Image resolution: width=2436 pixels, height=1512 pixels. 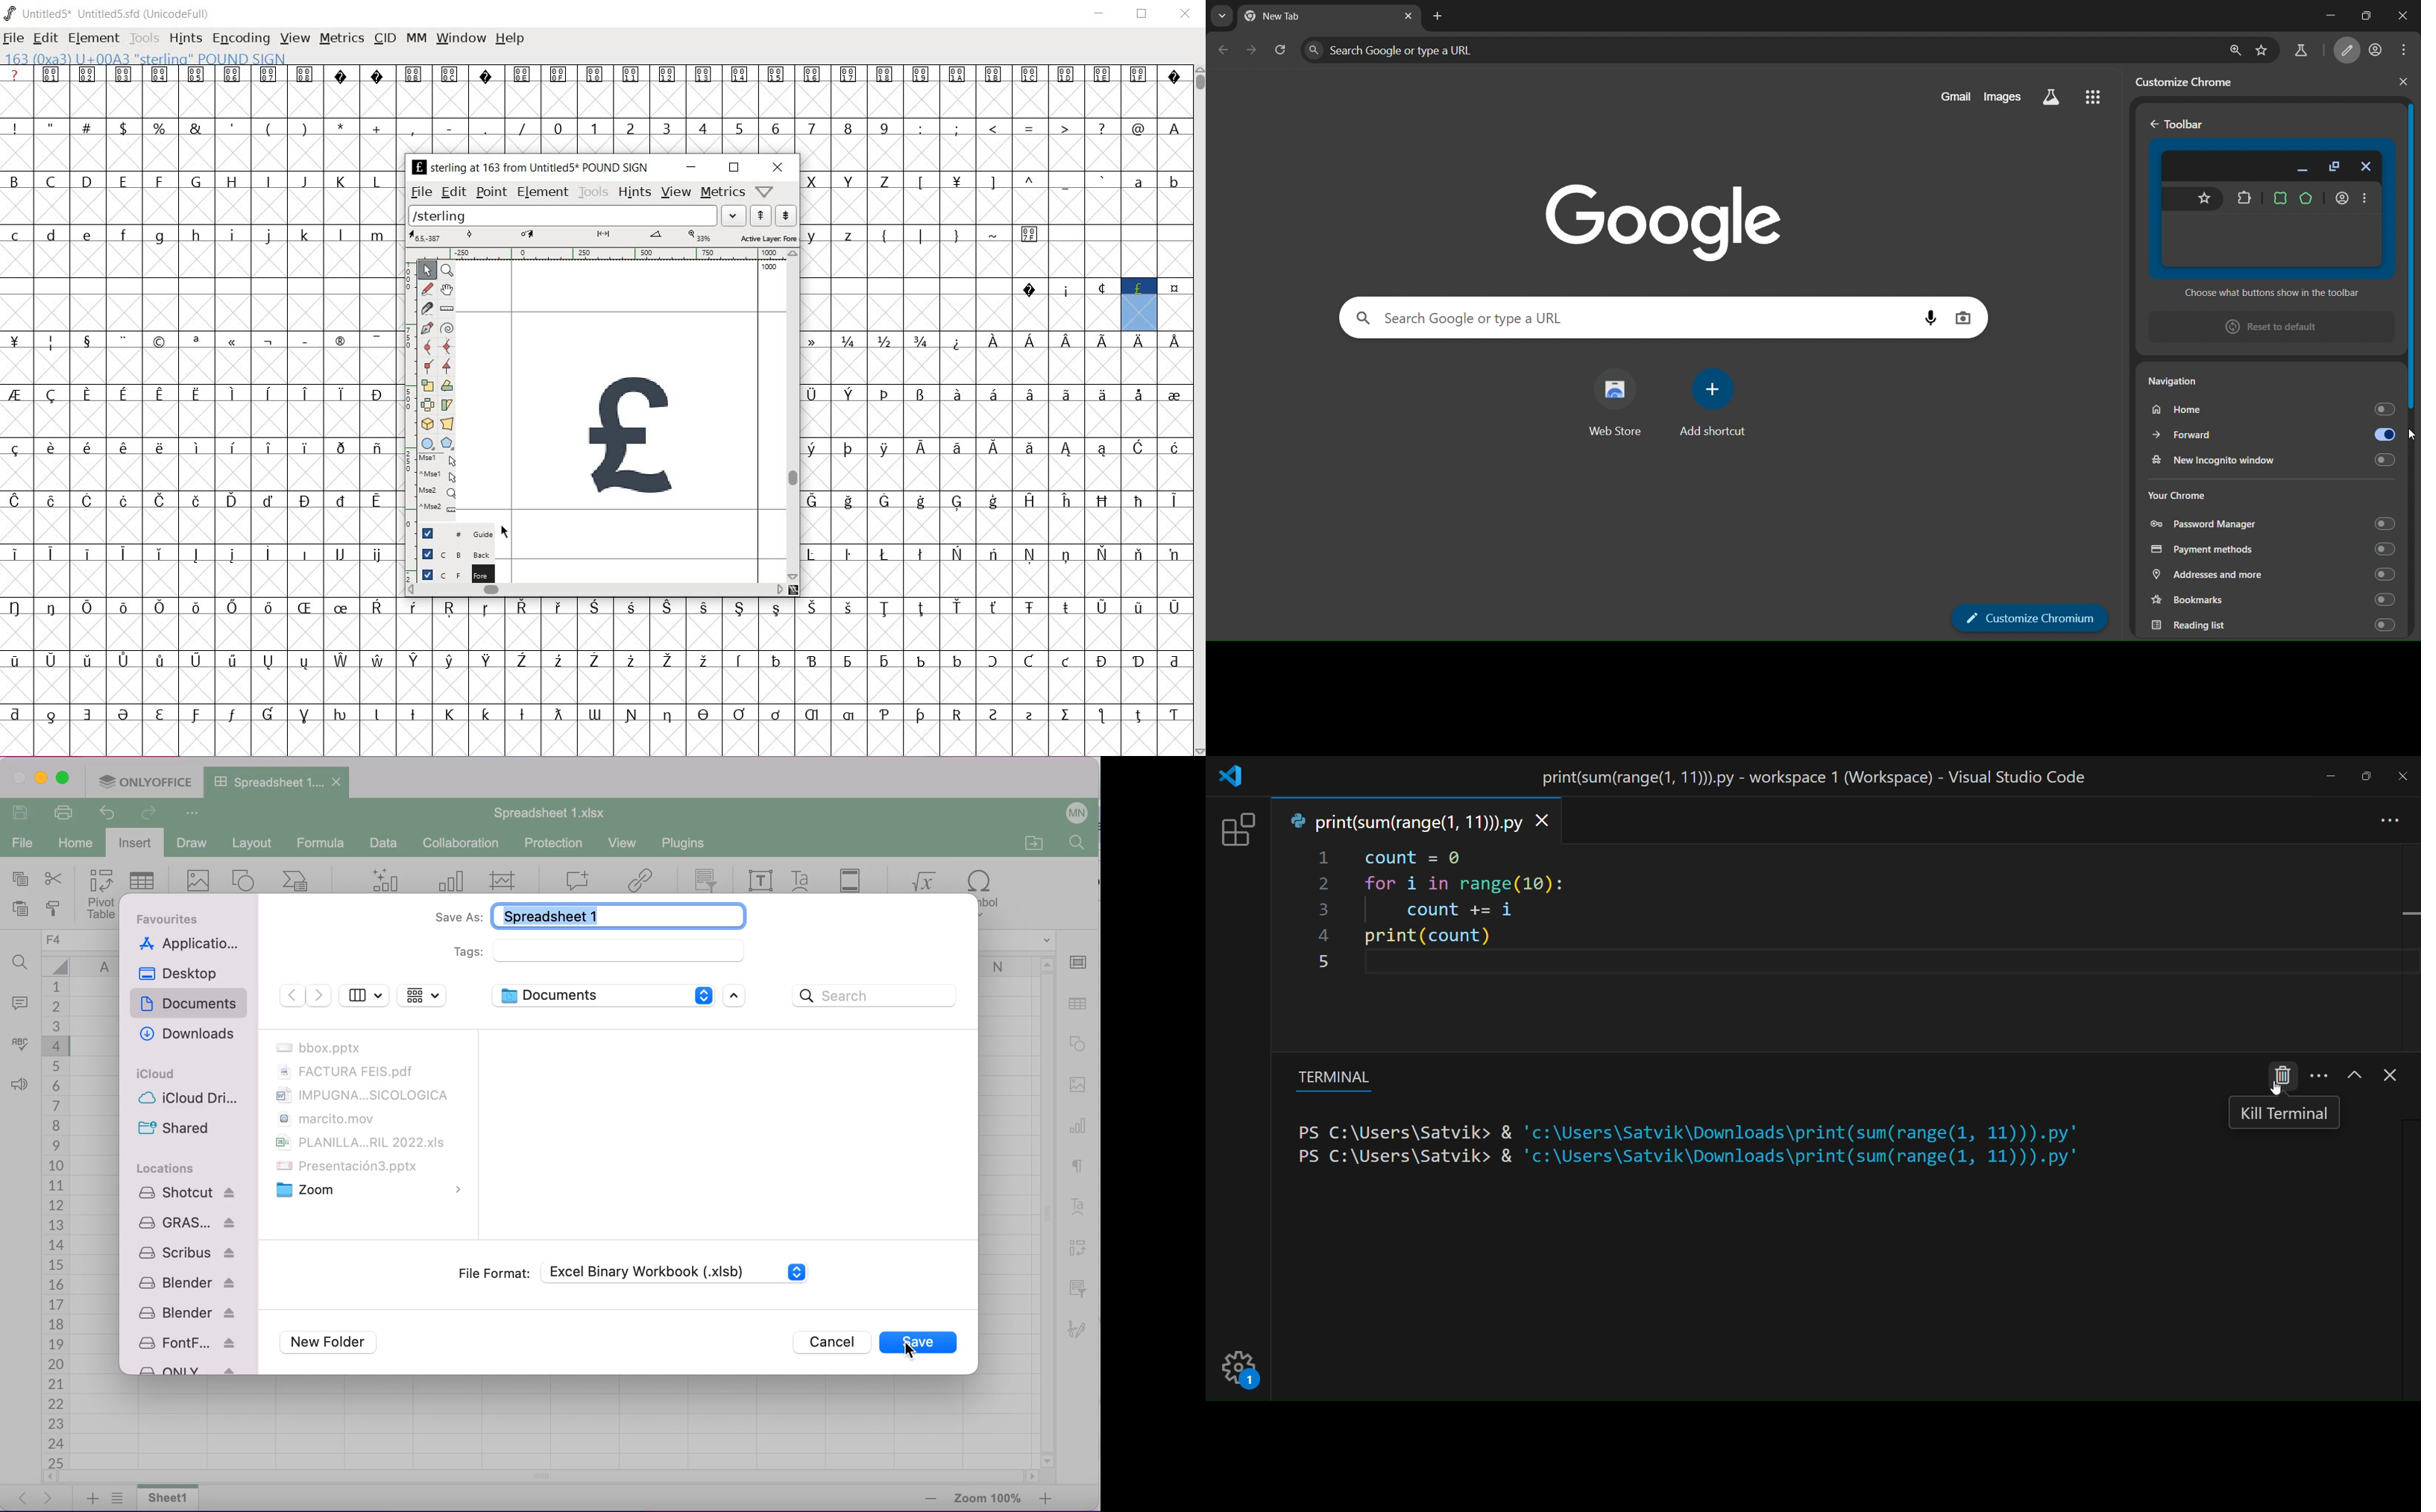 I want to click on setting, so click(x=1240, y=1372).